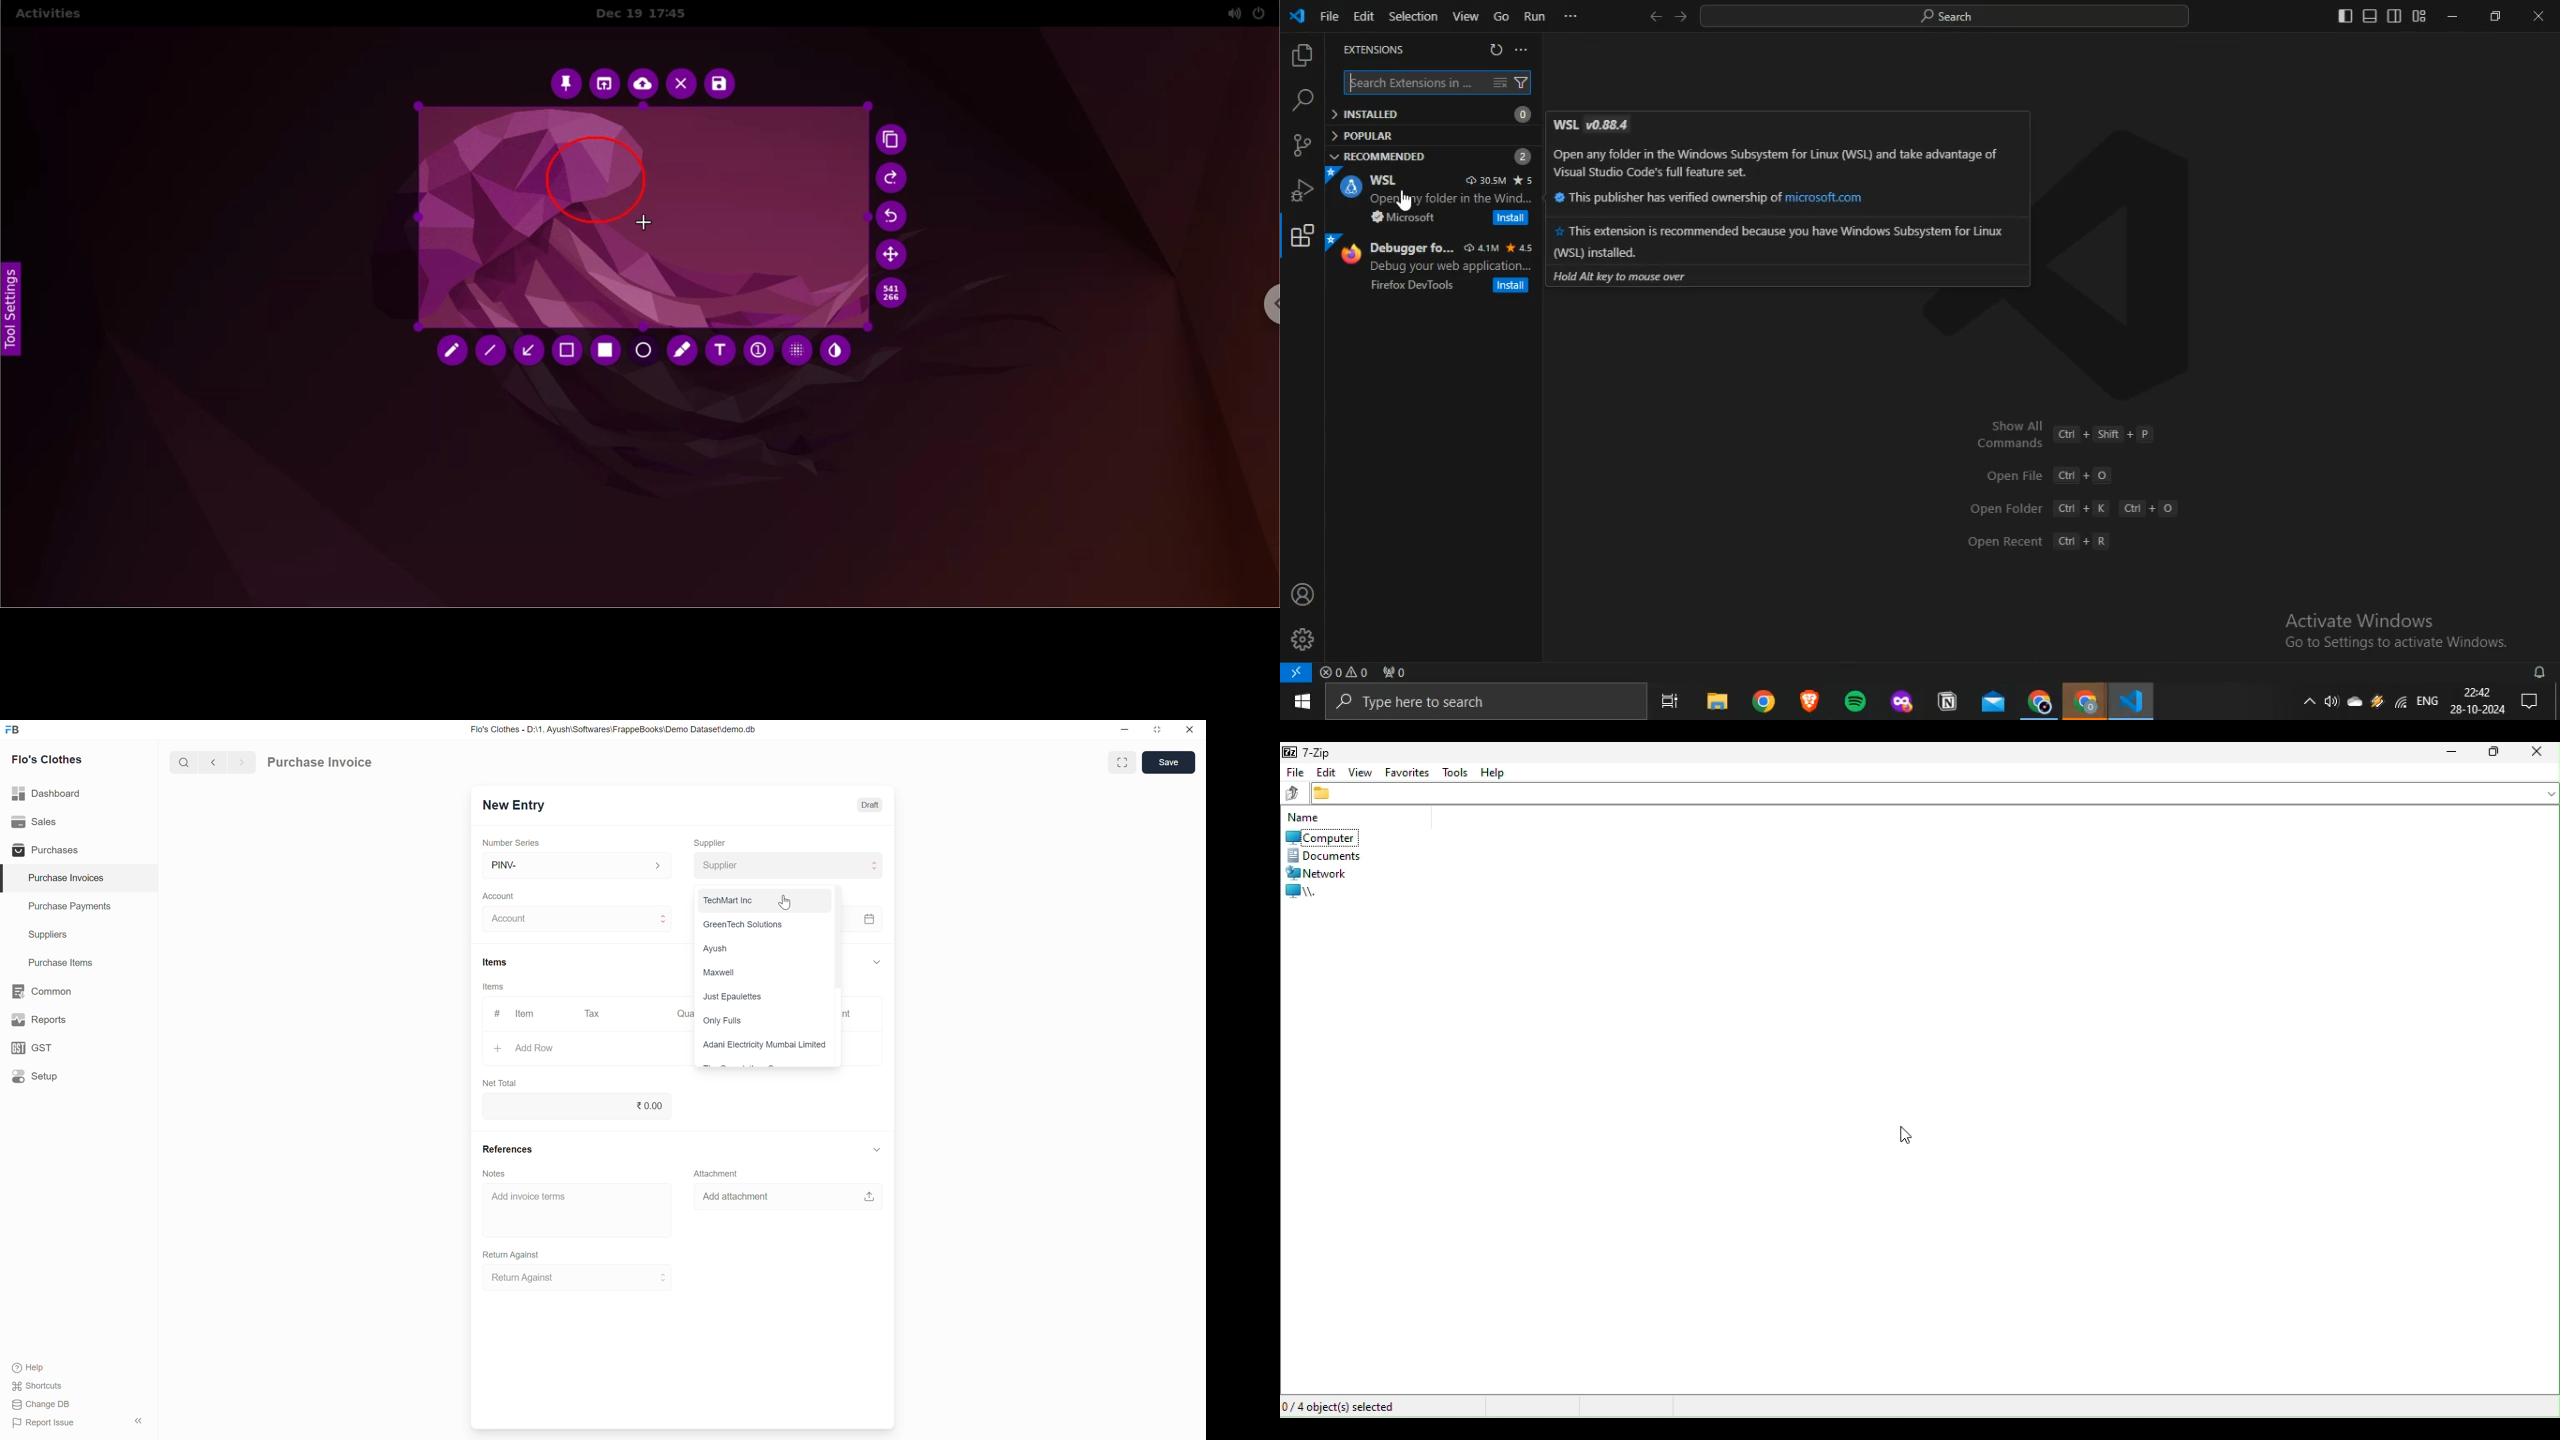  What do you see at coordinates (2130, 700) in the screenshot?
I see `VScode` at bounding box center [2130, 700].